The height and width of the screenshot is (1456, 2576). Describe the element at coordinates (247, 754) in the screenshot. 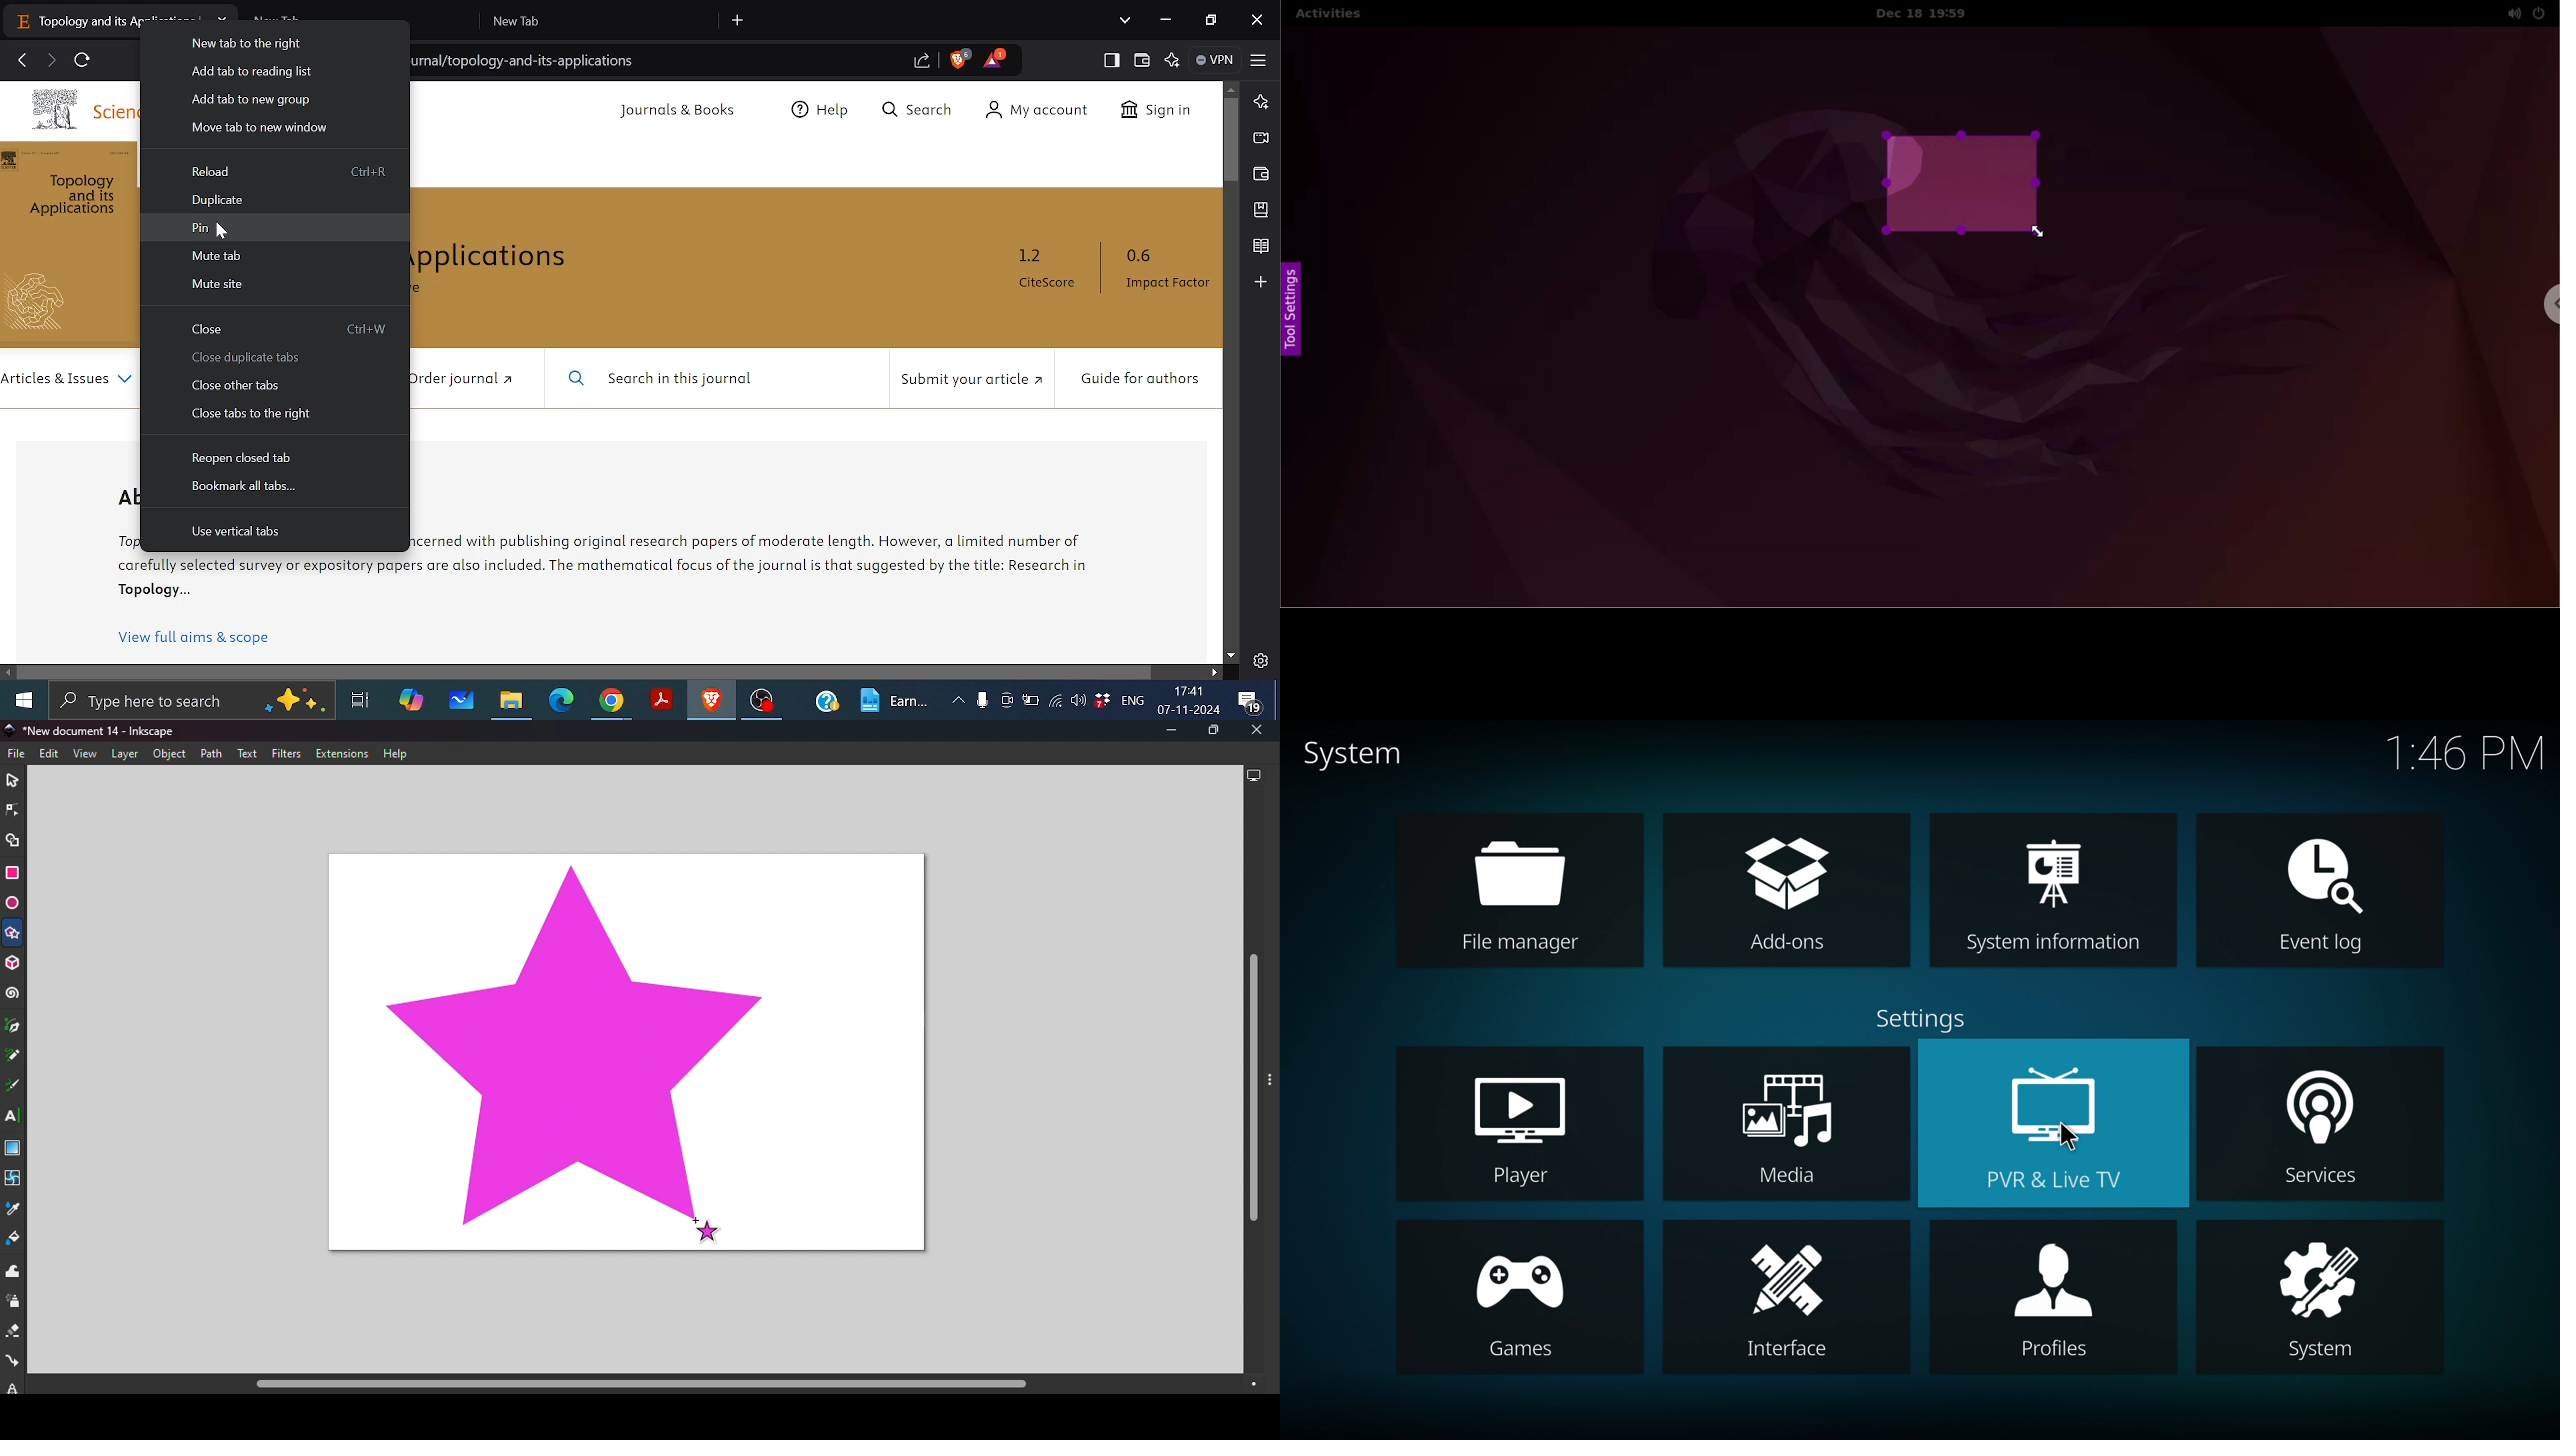

I see `Text` at that location.